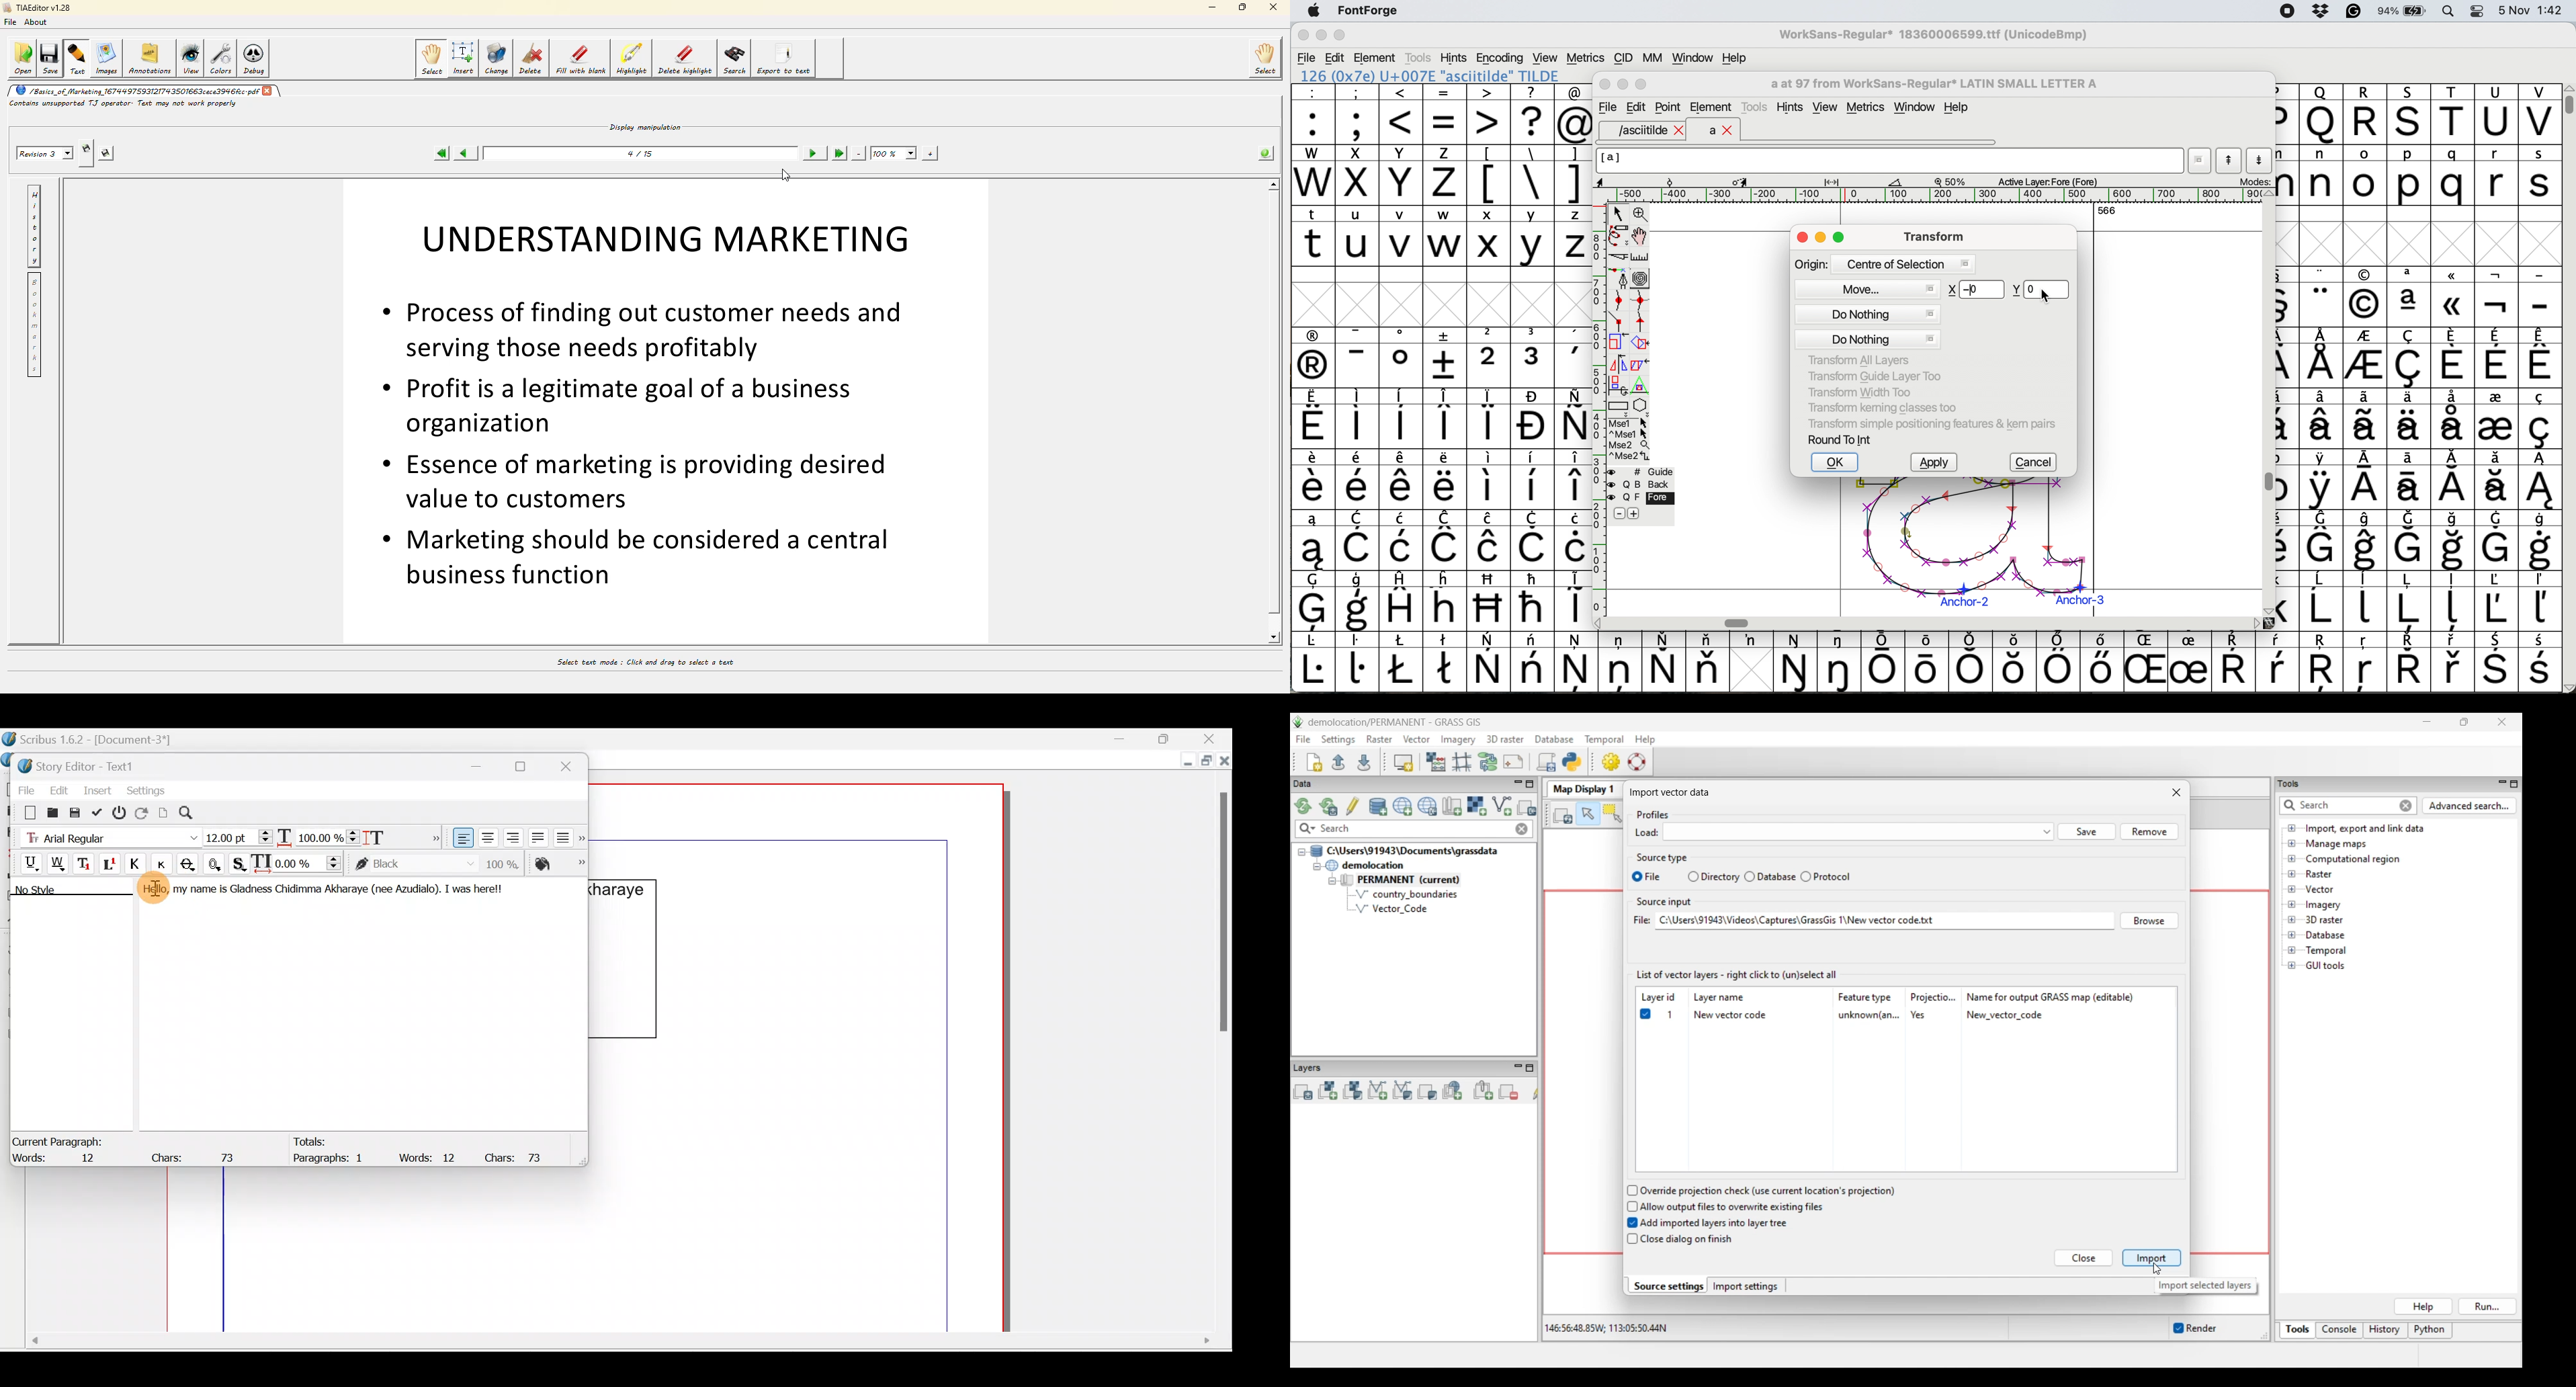  Describe the element at coordinates (652, 409) in the screenshot. I see `crop image` at that location.